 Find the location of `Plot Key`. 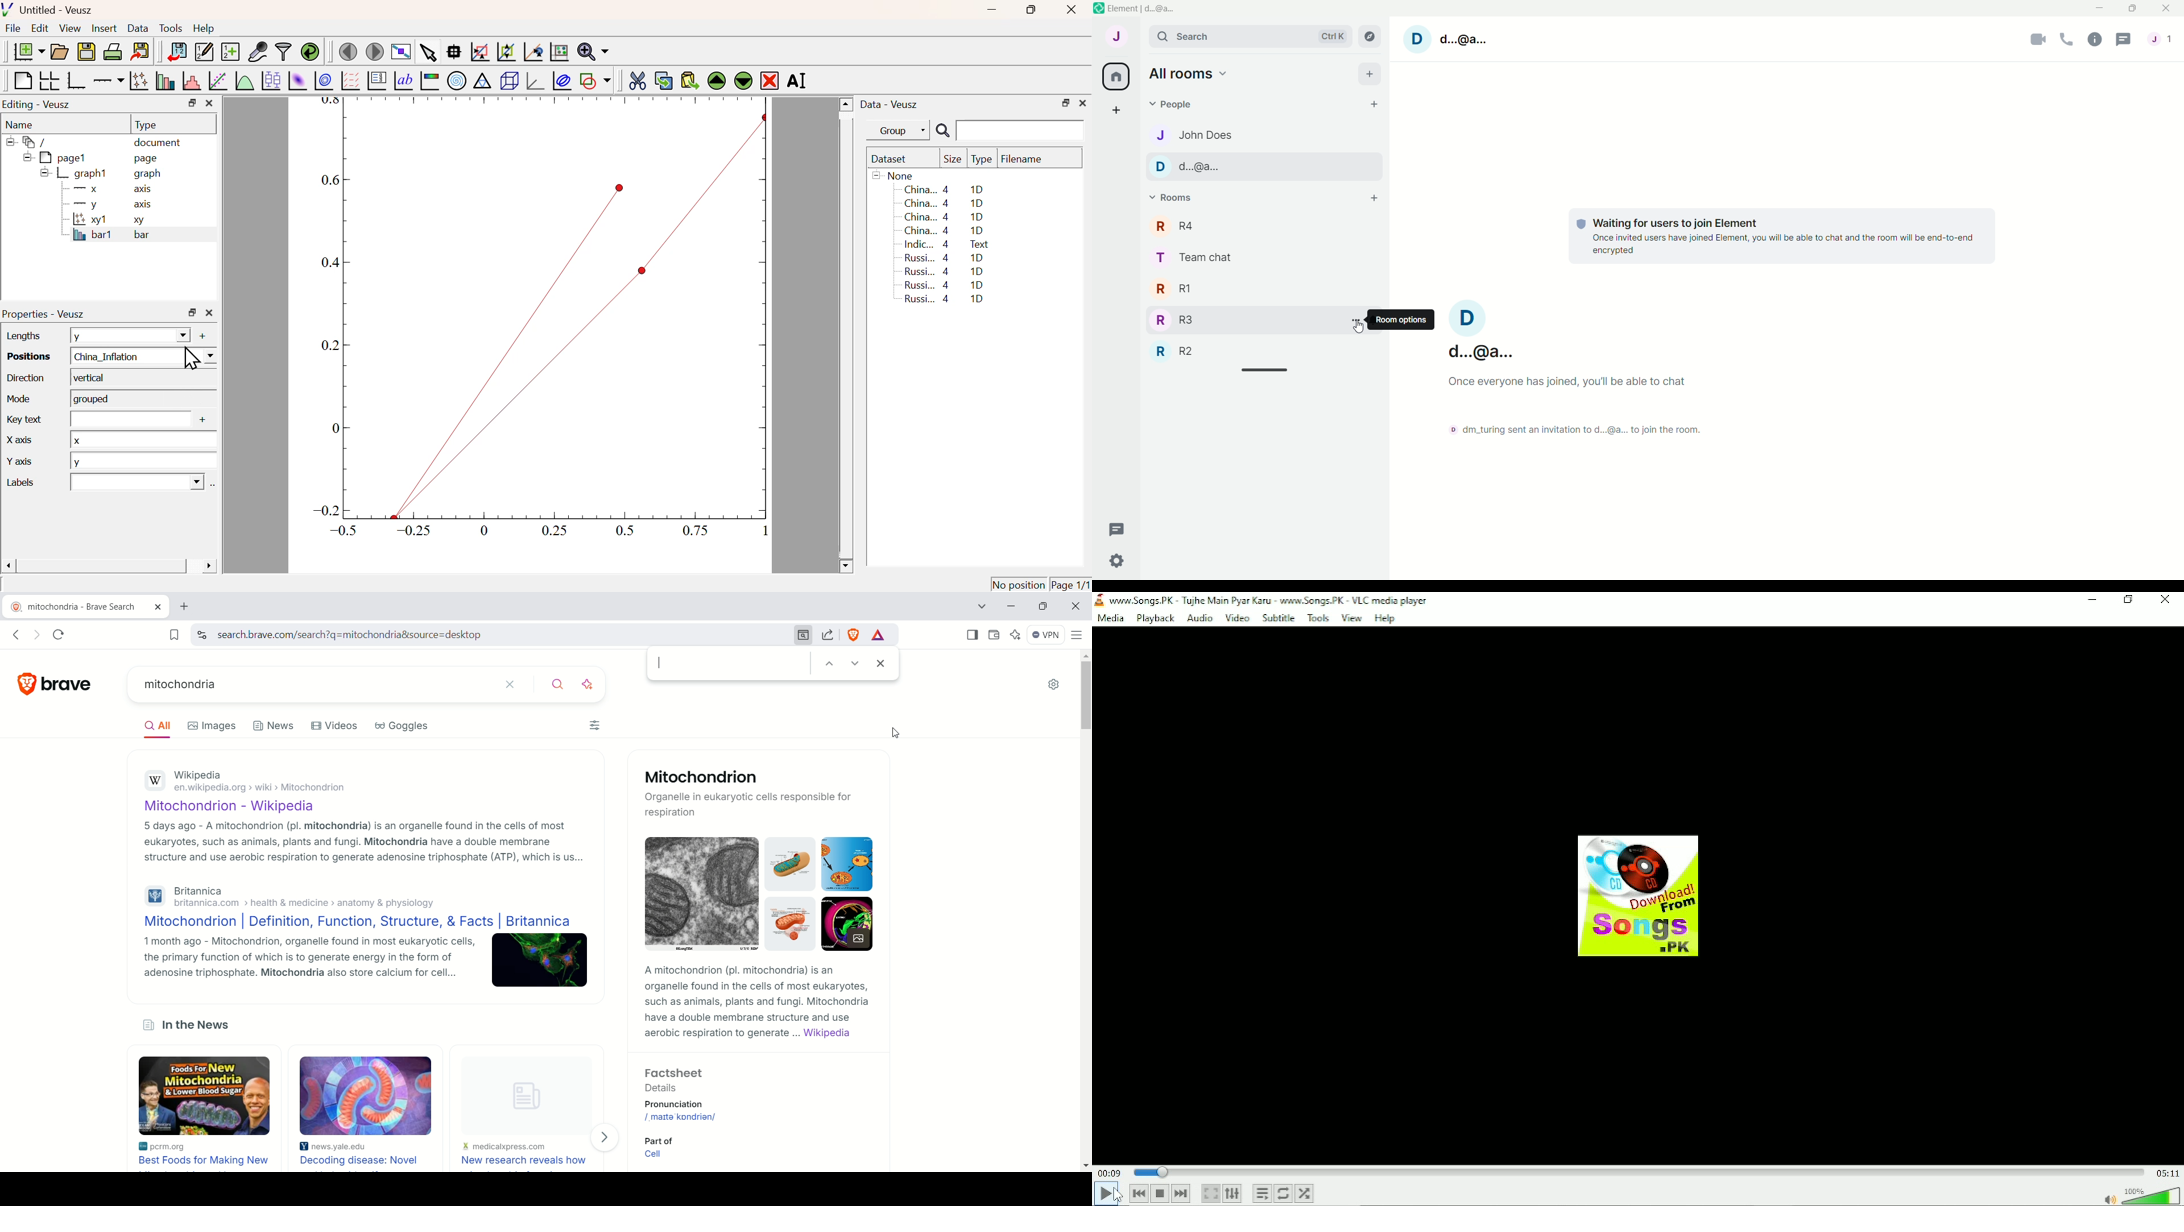

Plot Key is located at coordinates (376, 80).